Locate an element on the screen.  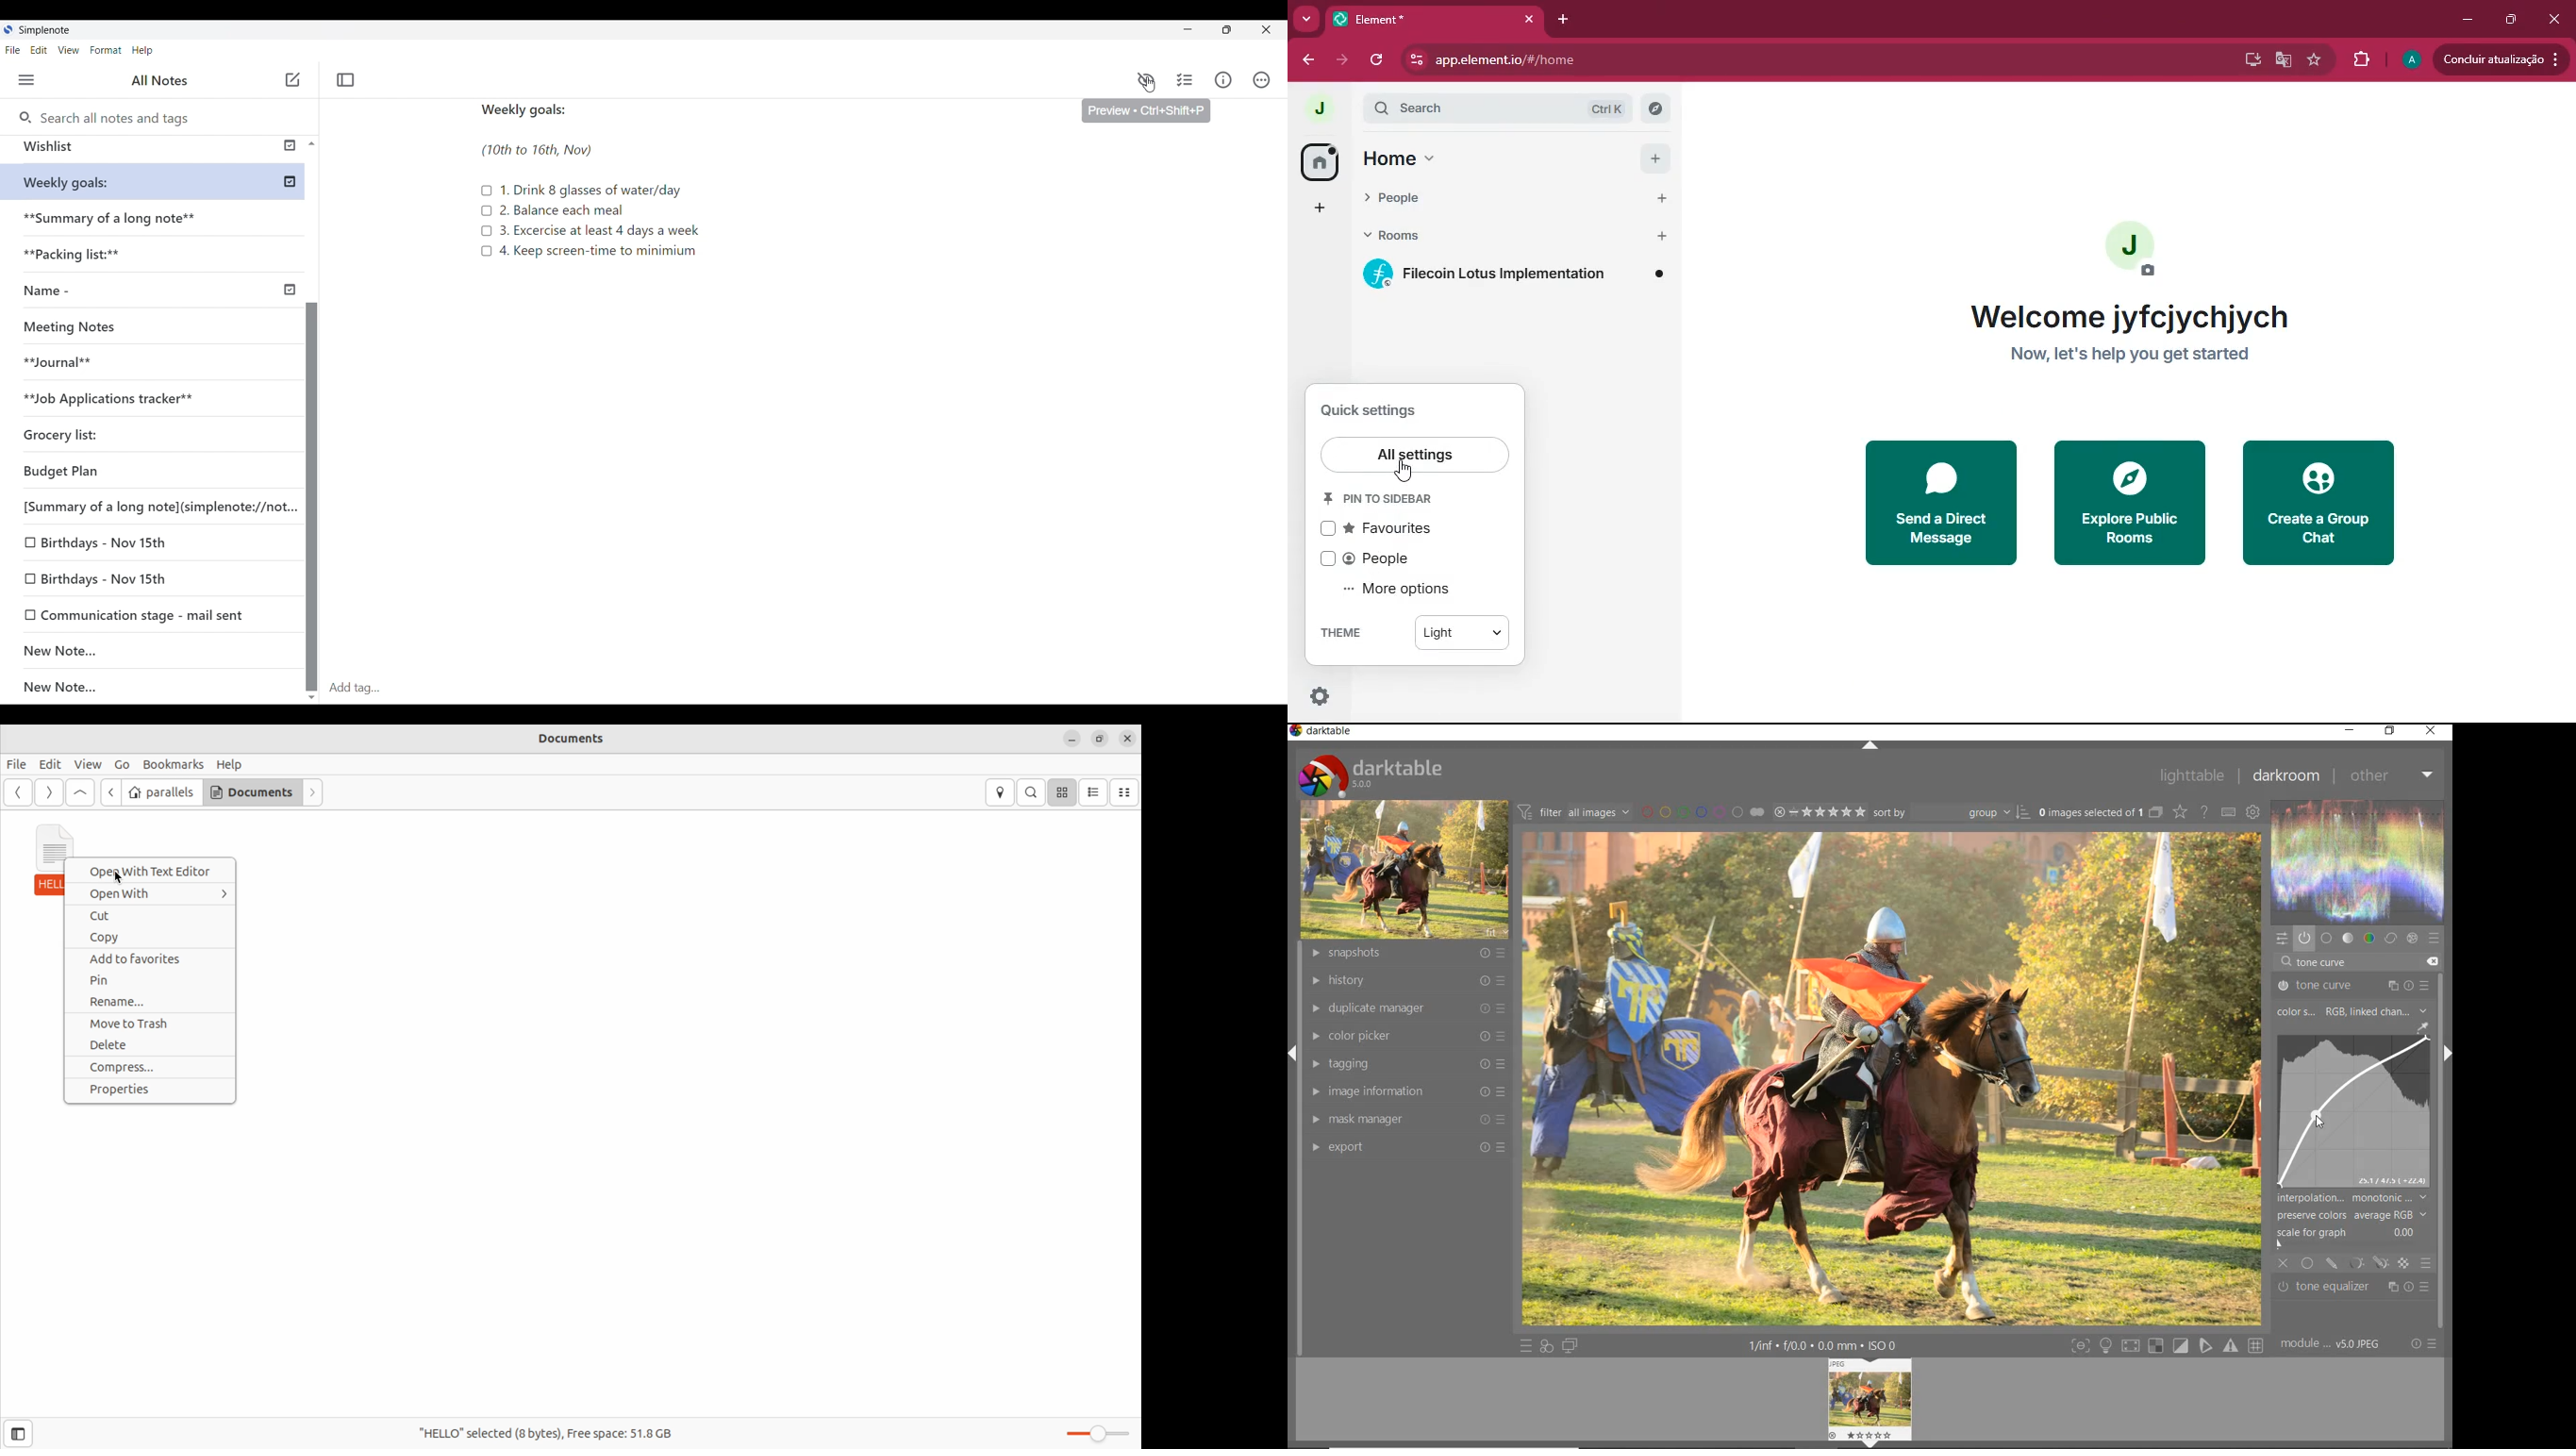
mask options is located at coordinates (2367, 1263).